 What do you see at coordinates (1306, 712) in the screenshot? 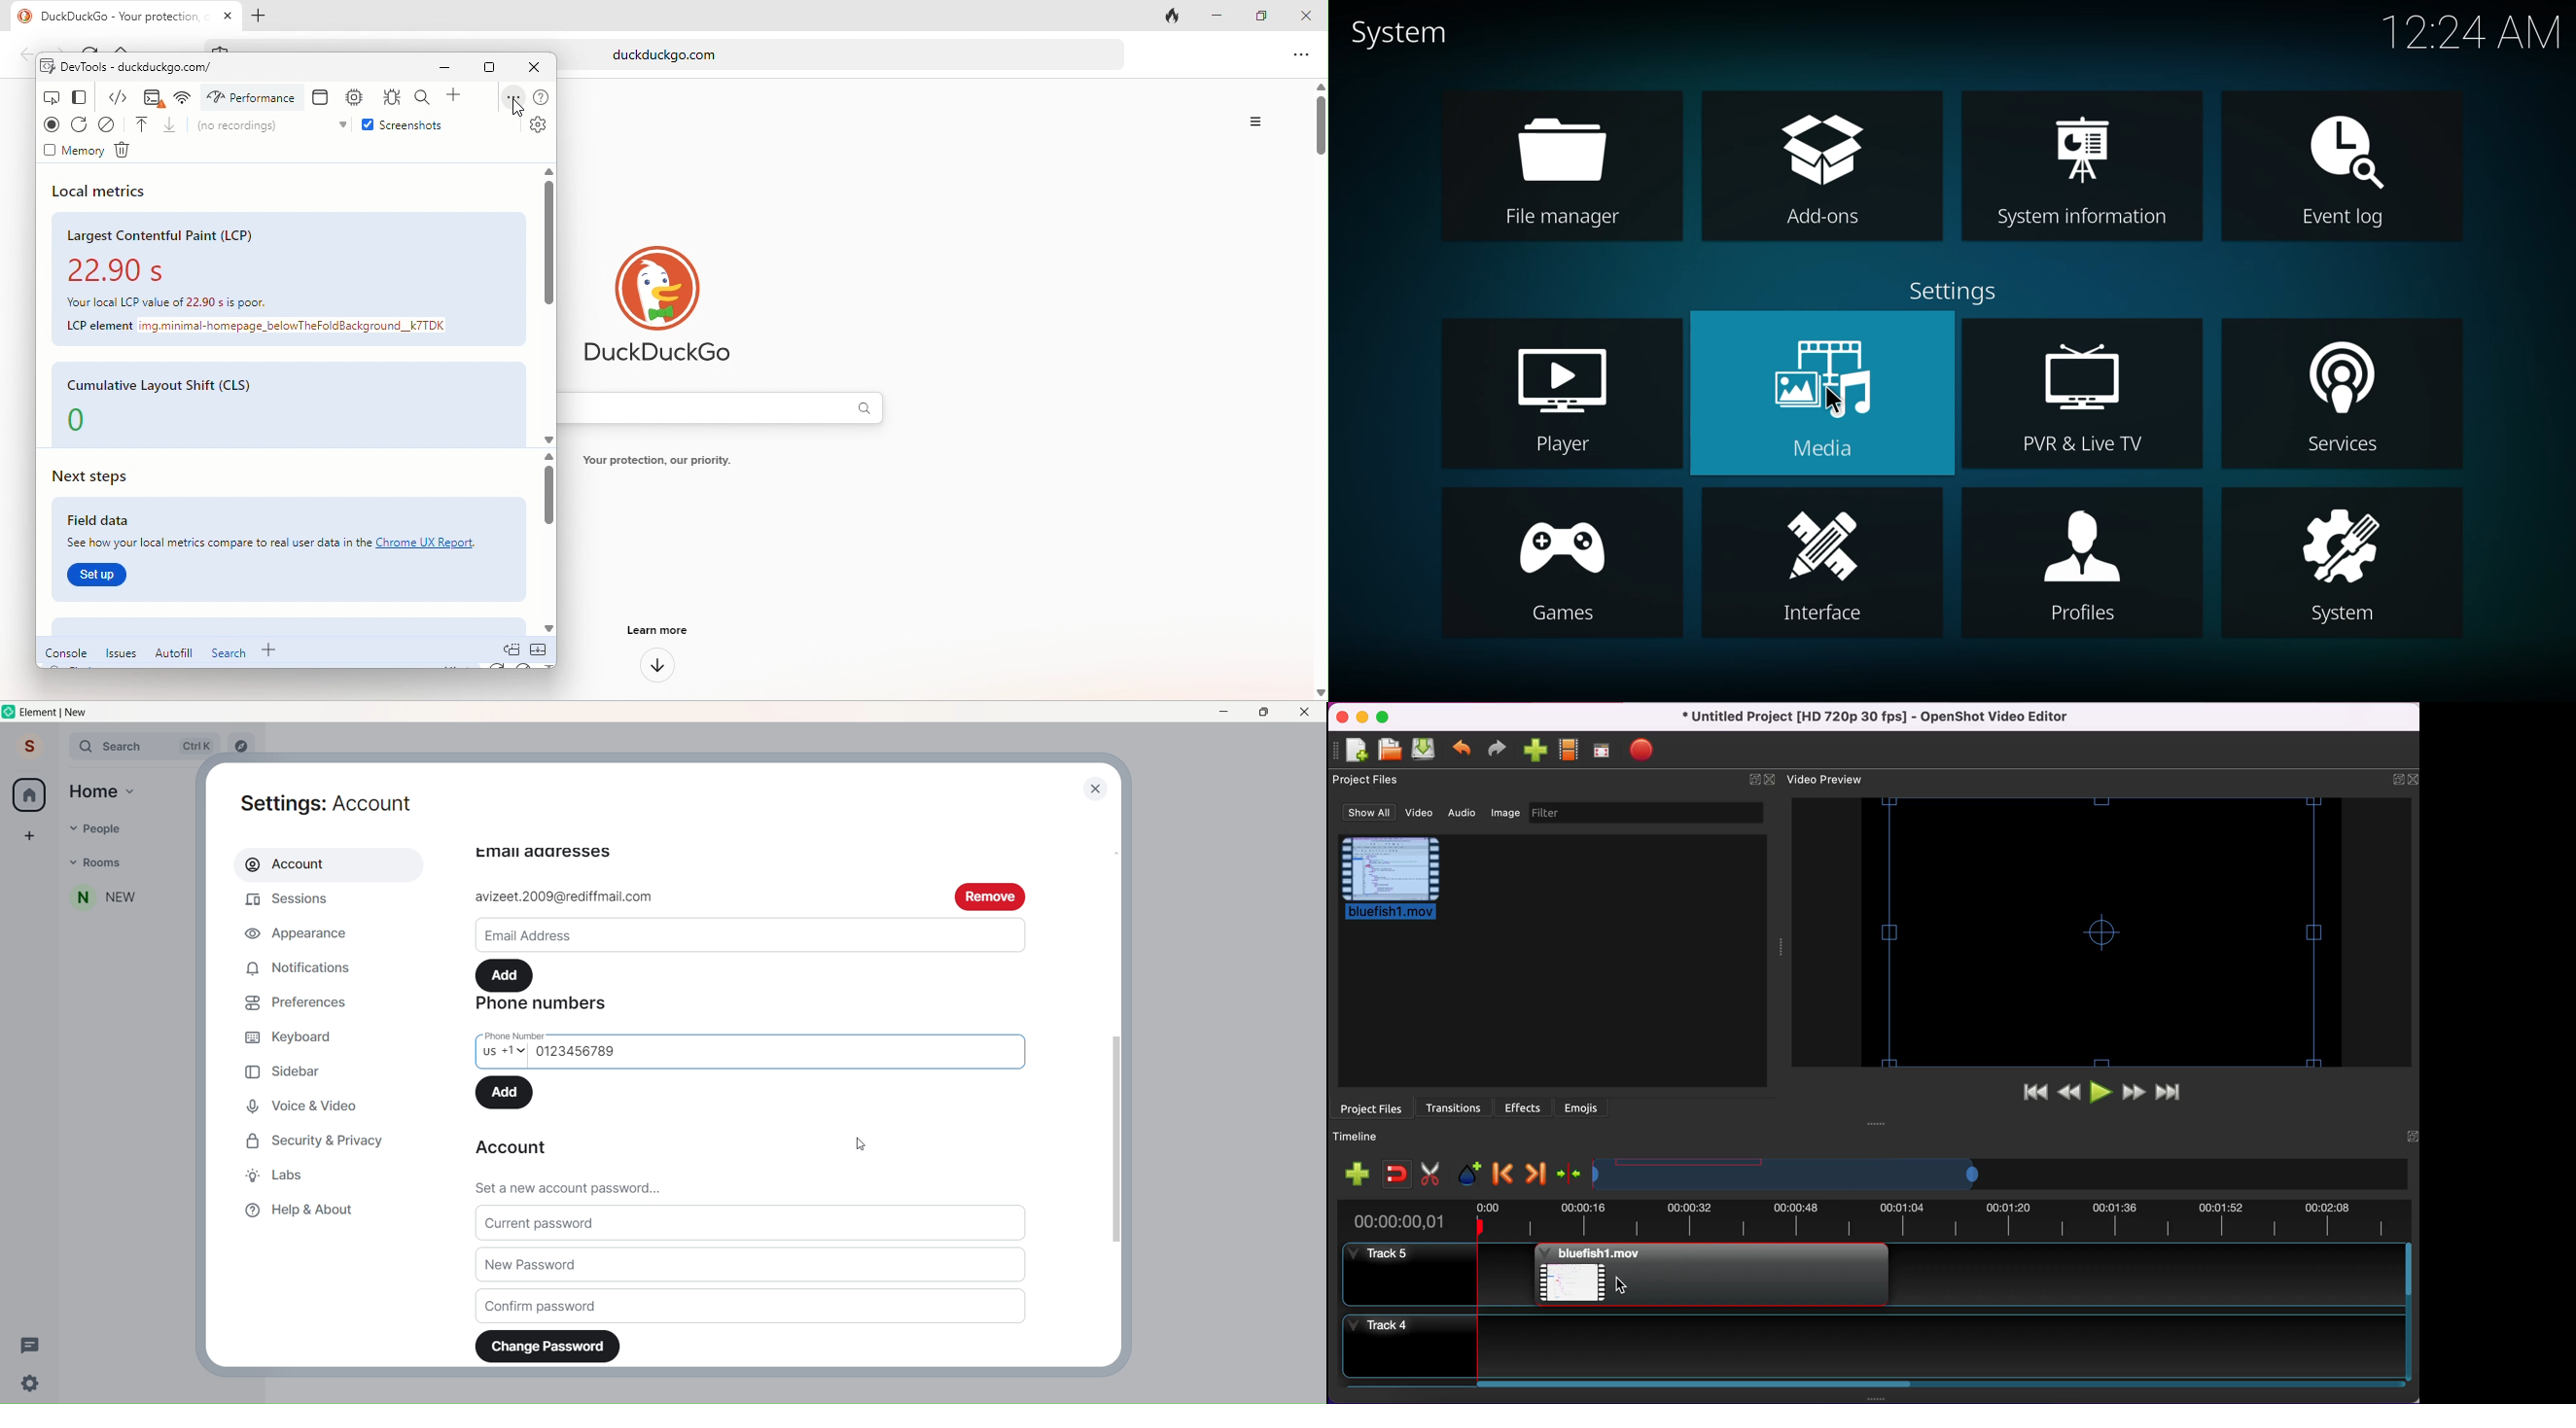
I see `Close` at bounding box center [1306, 712].